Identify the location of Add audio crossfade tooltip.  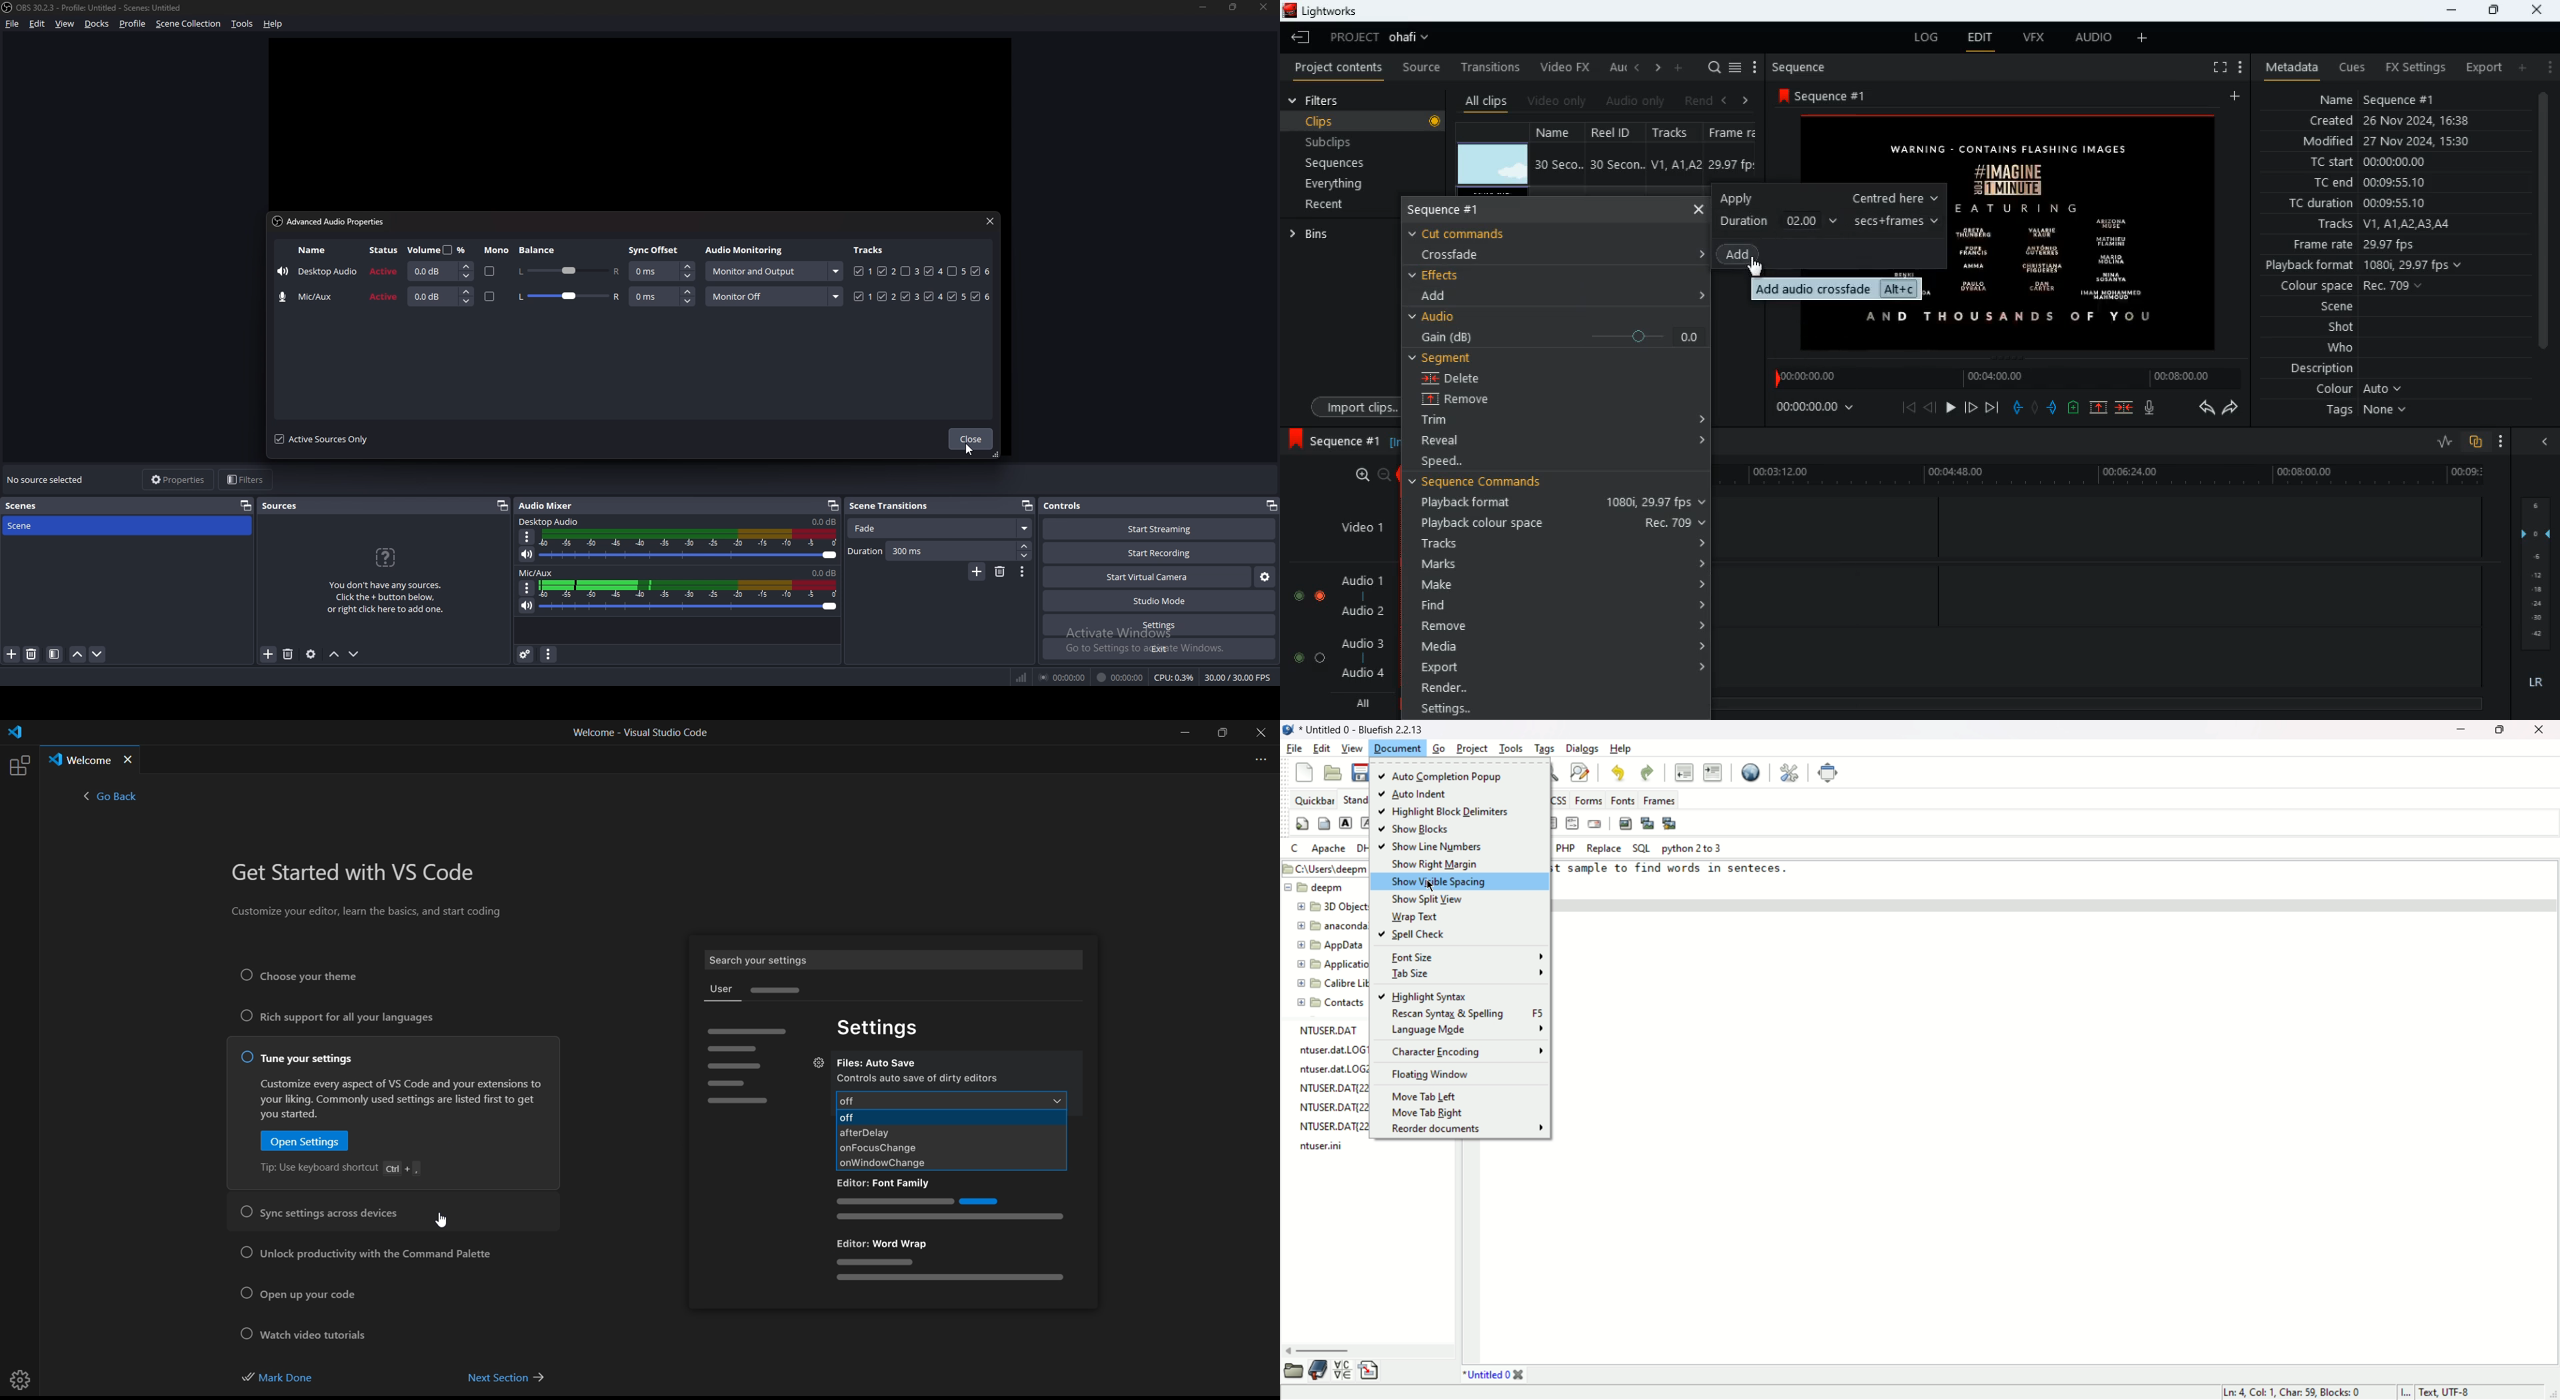
(1836, 289).